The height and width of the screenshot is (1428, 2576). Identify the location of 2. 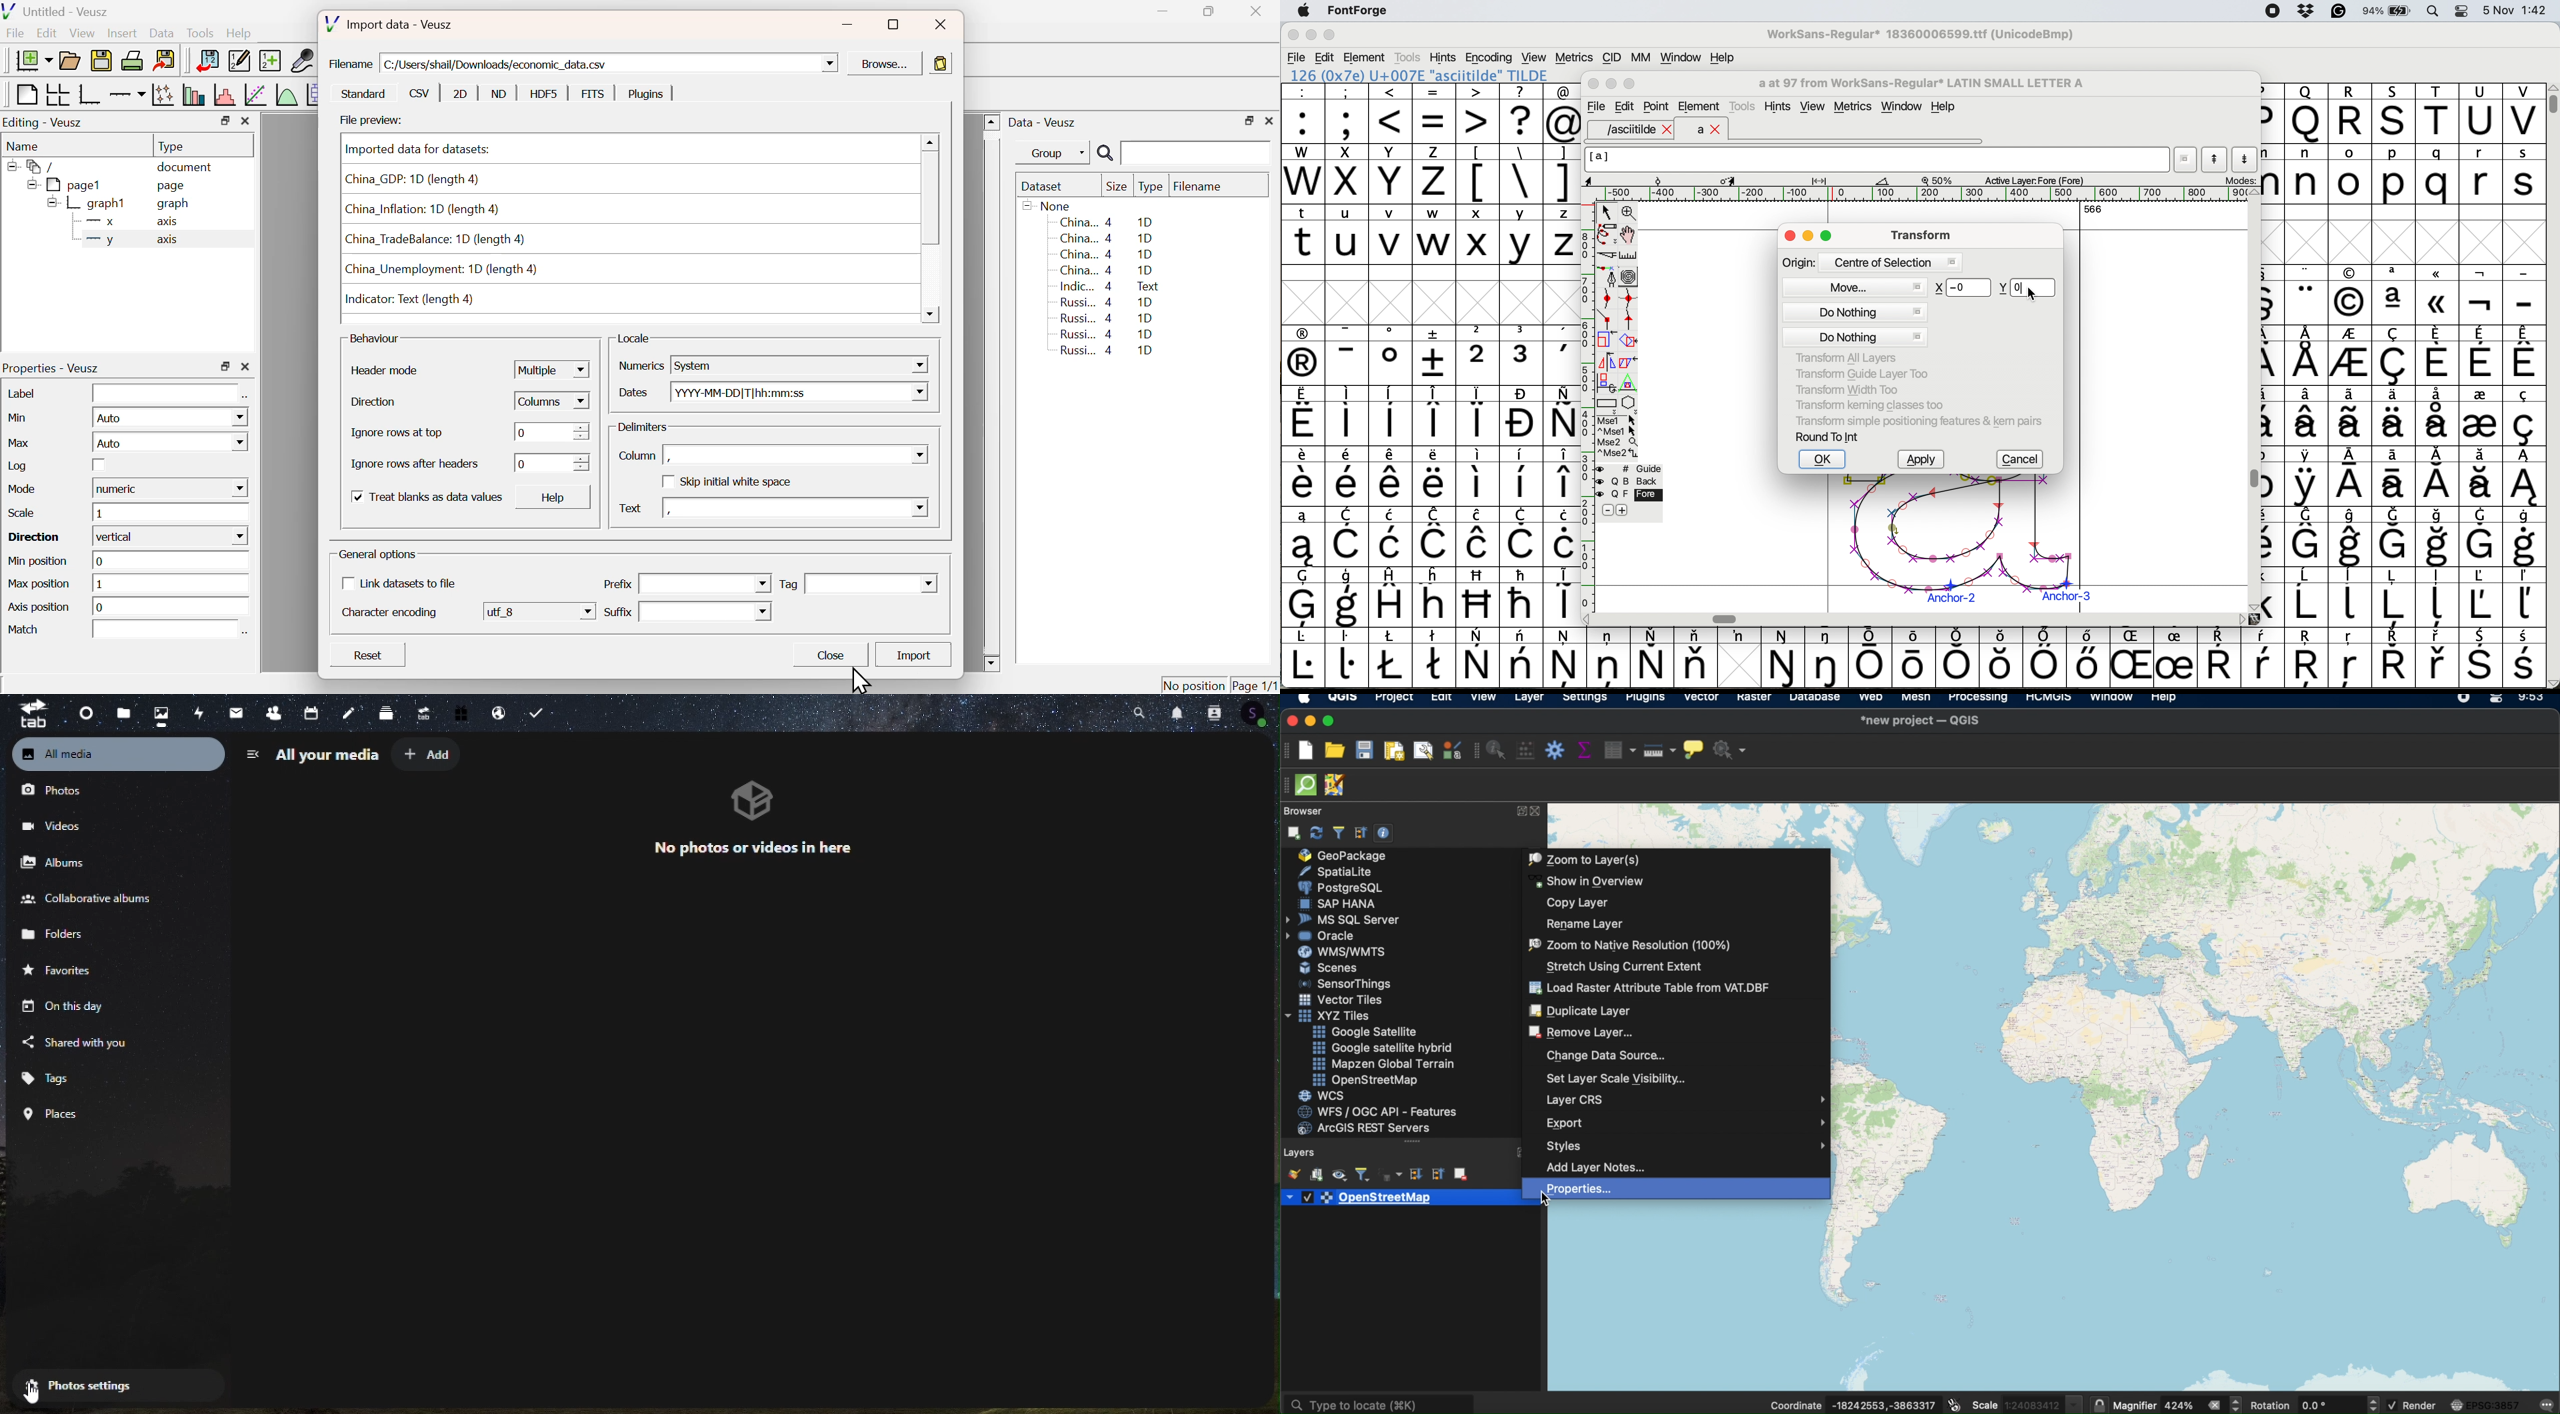
(1478, 355).